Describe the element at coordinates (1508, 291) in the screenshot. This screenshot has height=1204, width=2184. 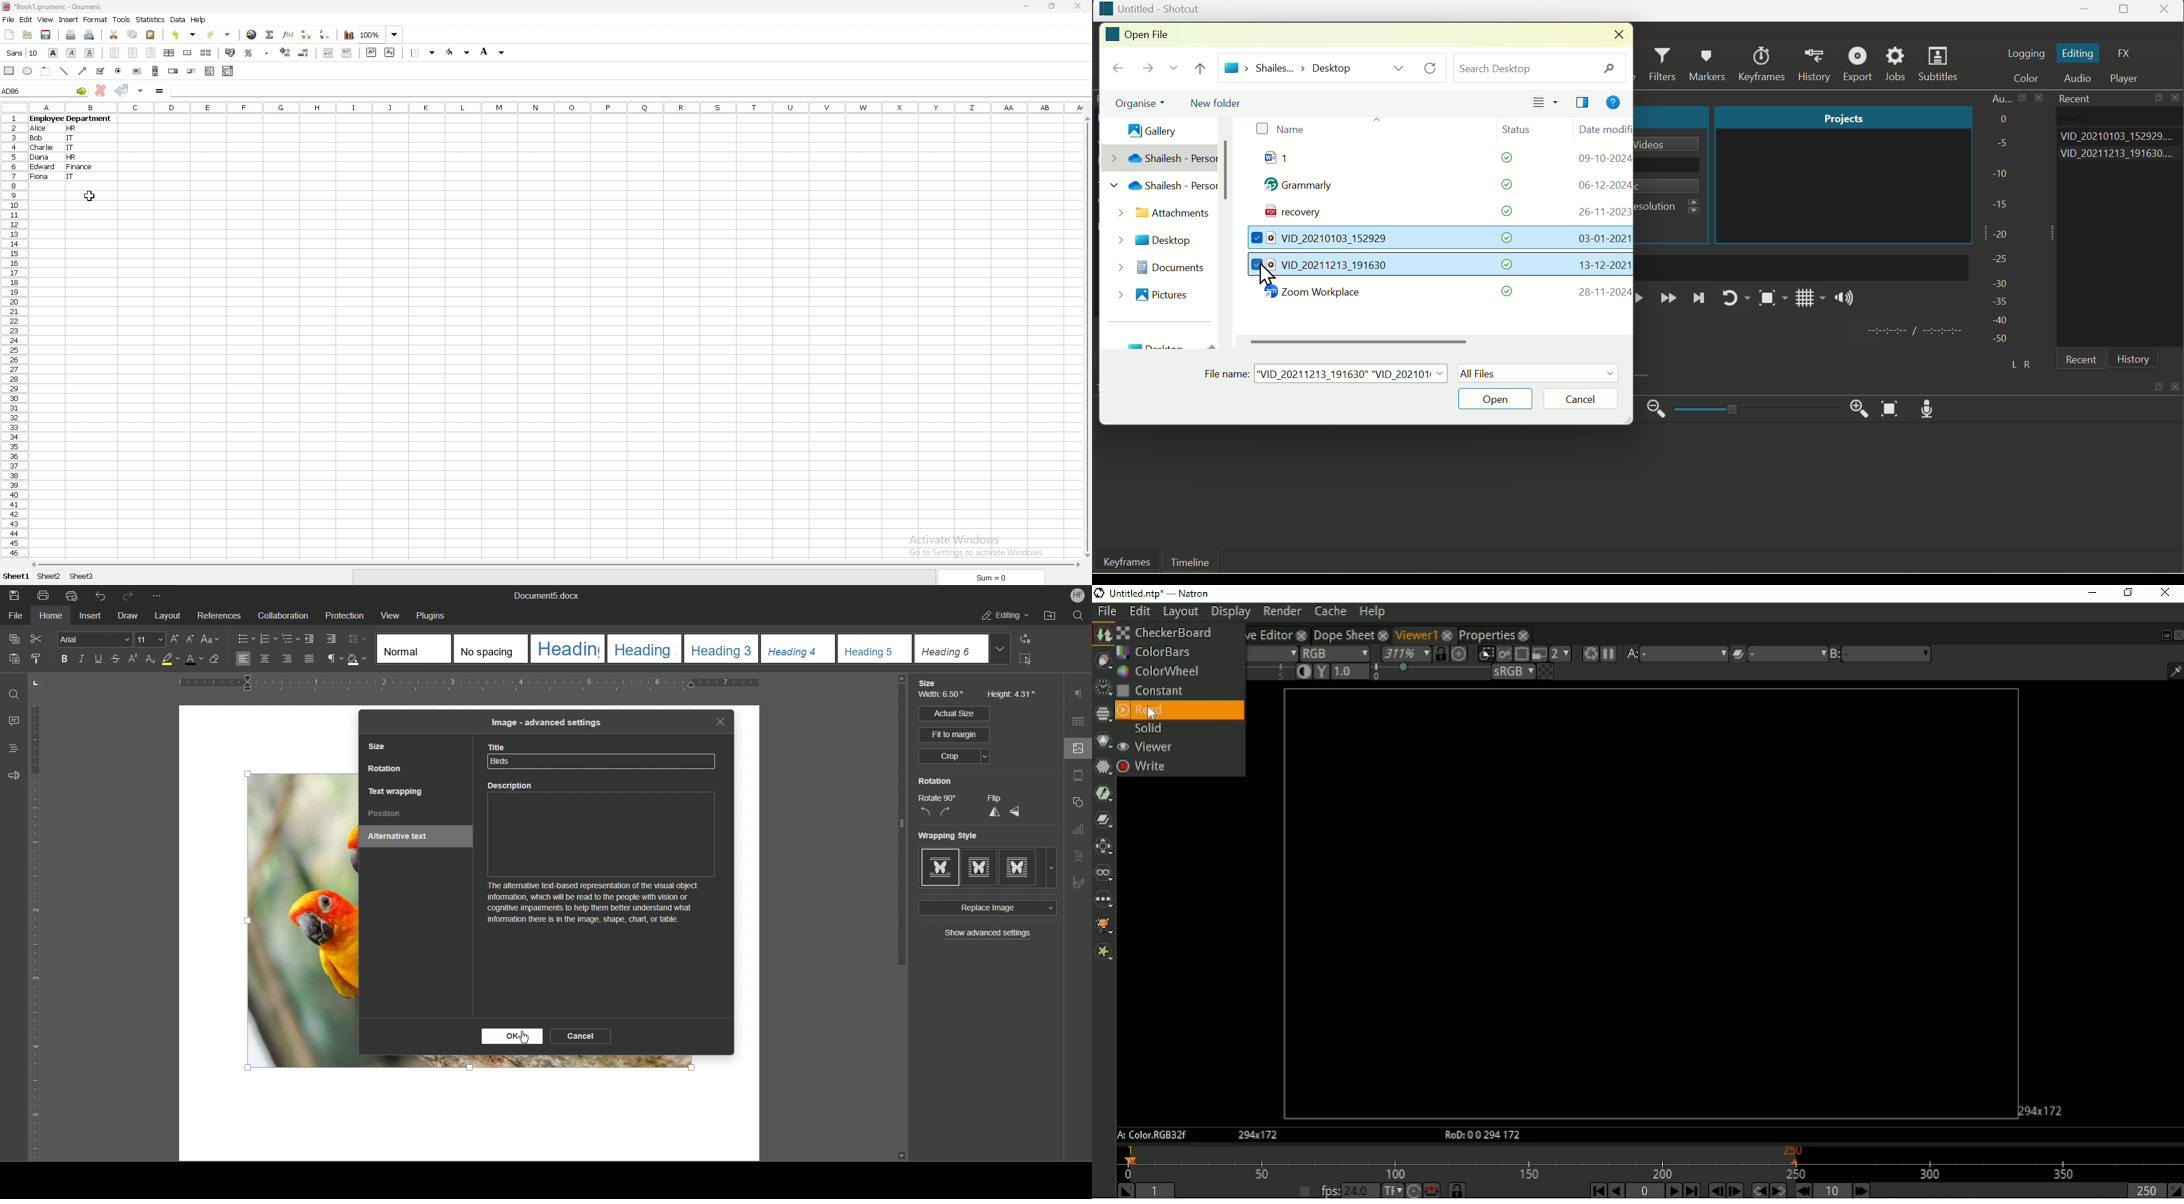
I see `status` at that location.